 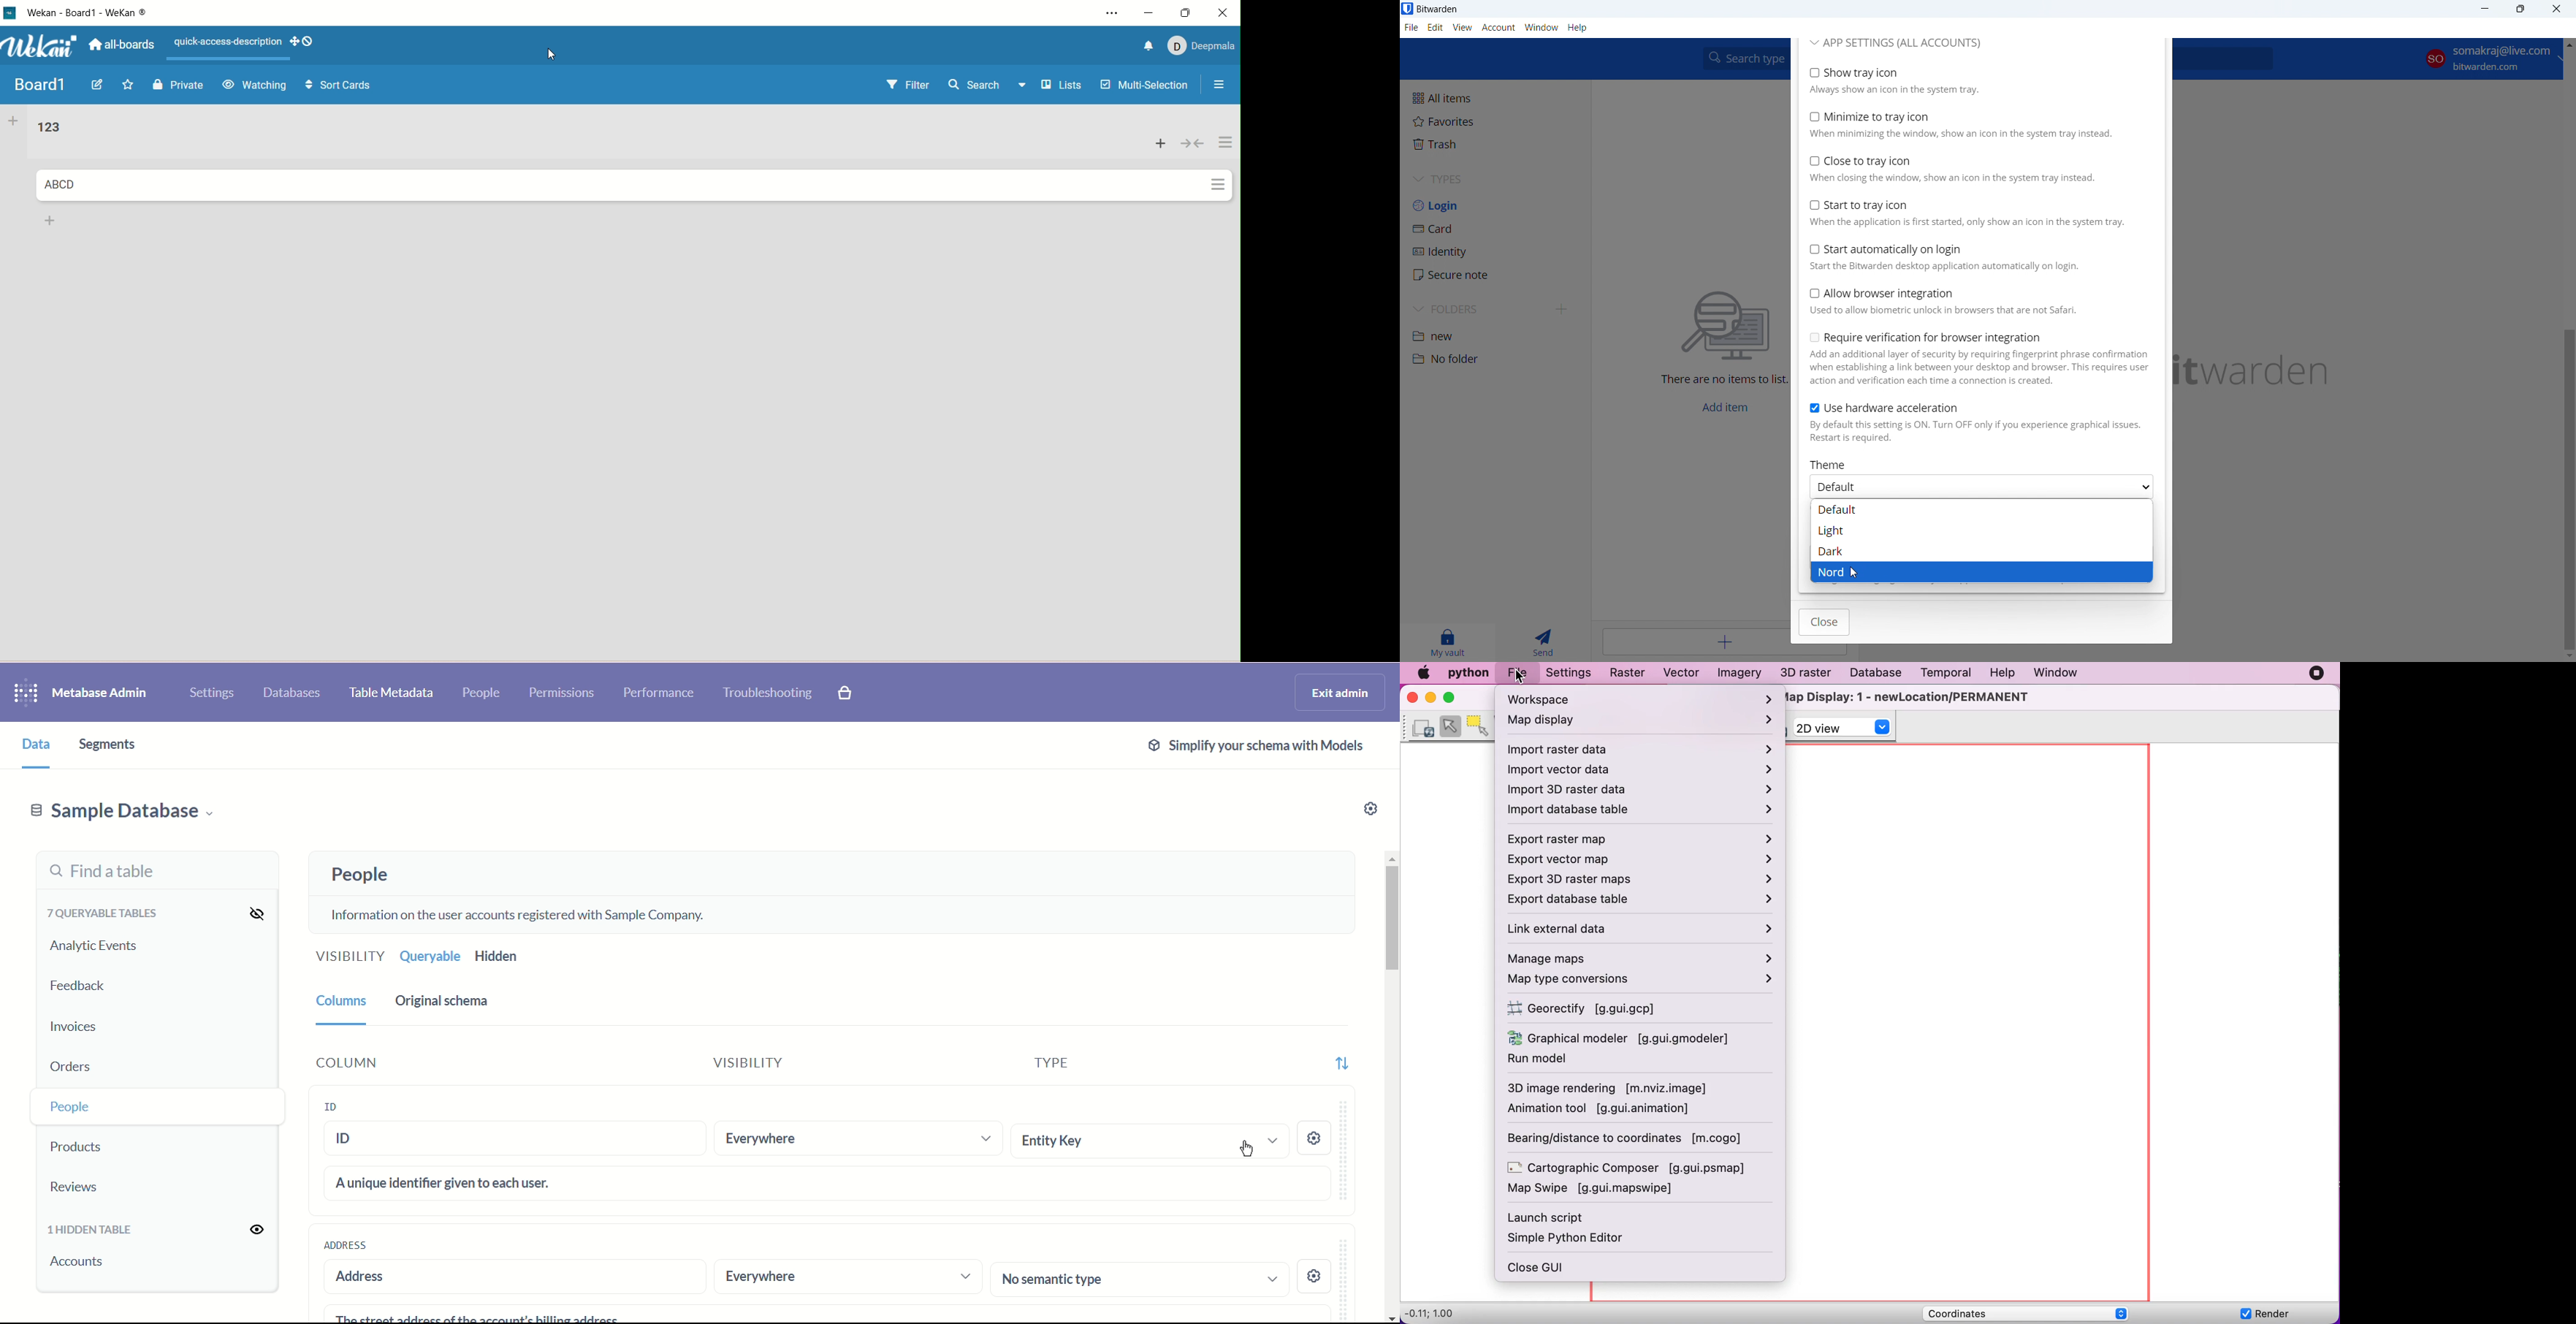 I want to click on notification, so click(x=1147, y=45).